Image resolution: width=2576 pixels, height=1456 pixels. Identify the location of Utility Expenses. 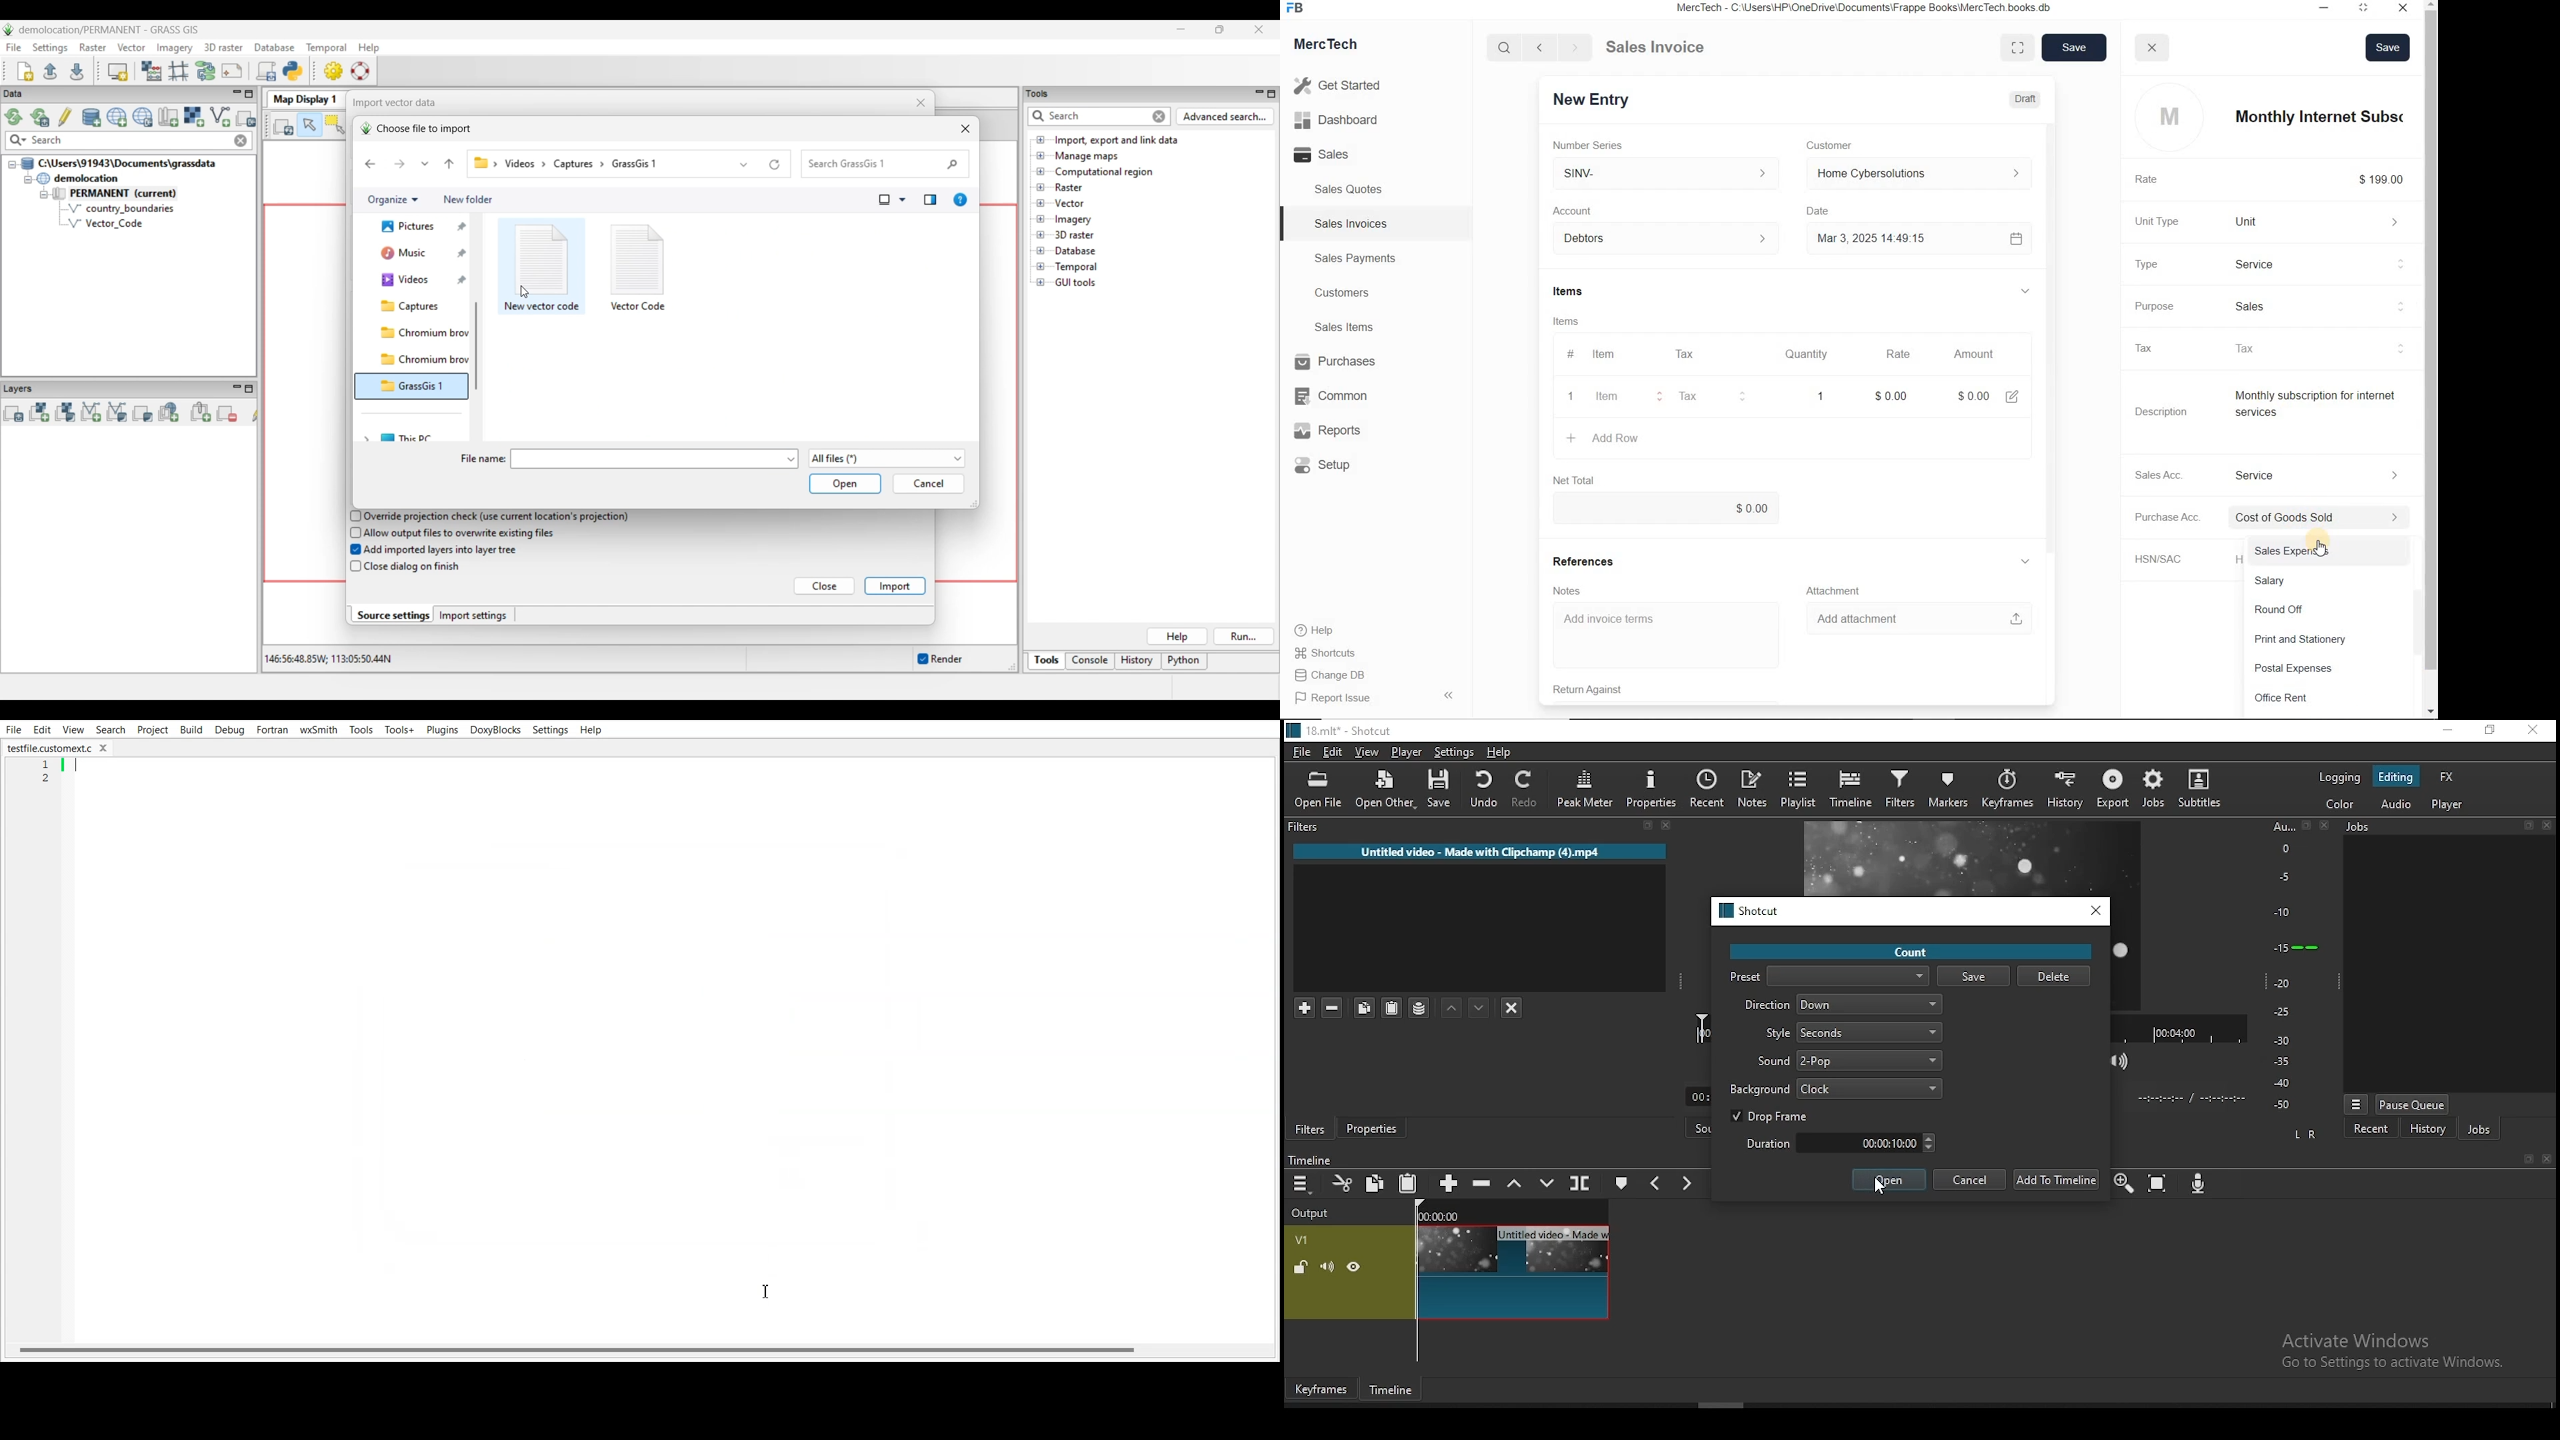
(2329, 641).